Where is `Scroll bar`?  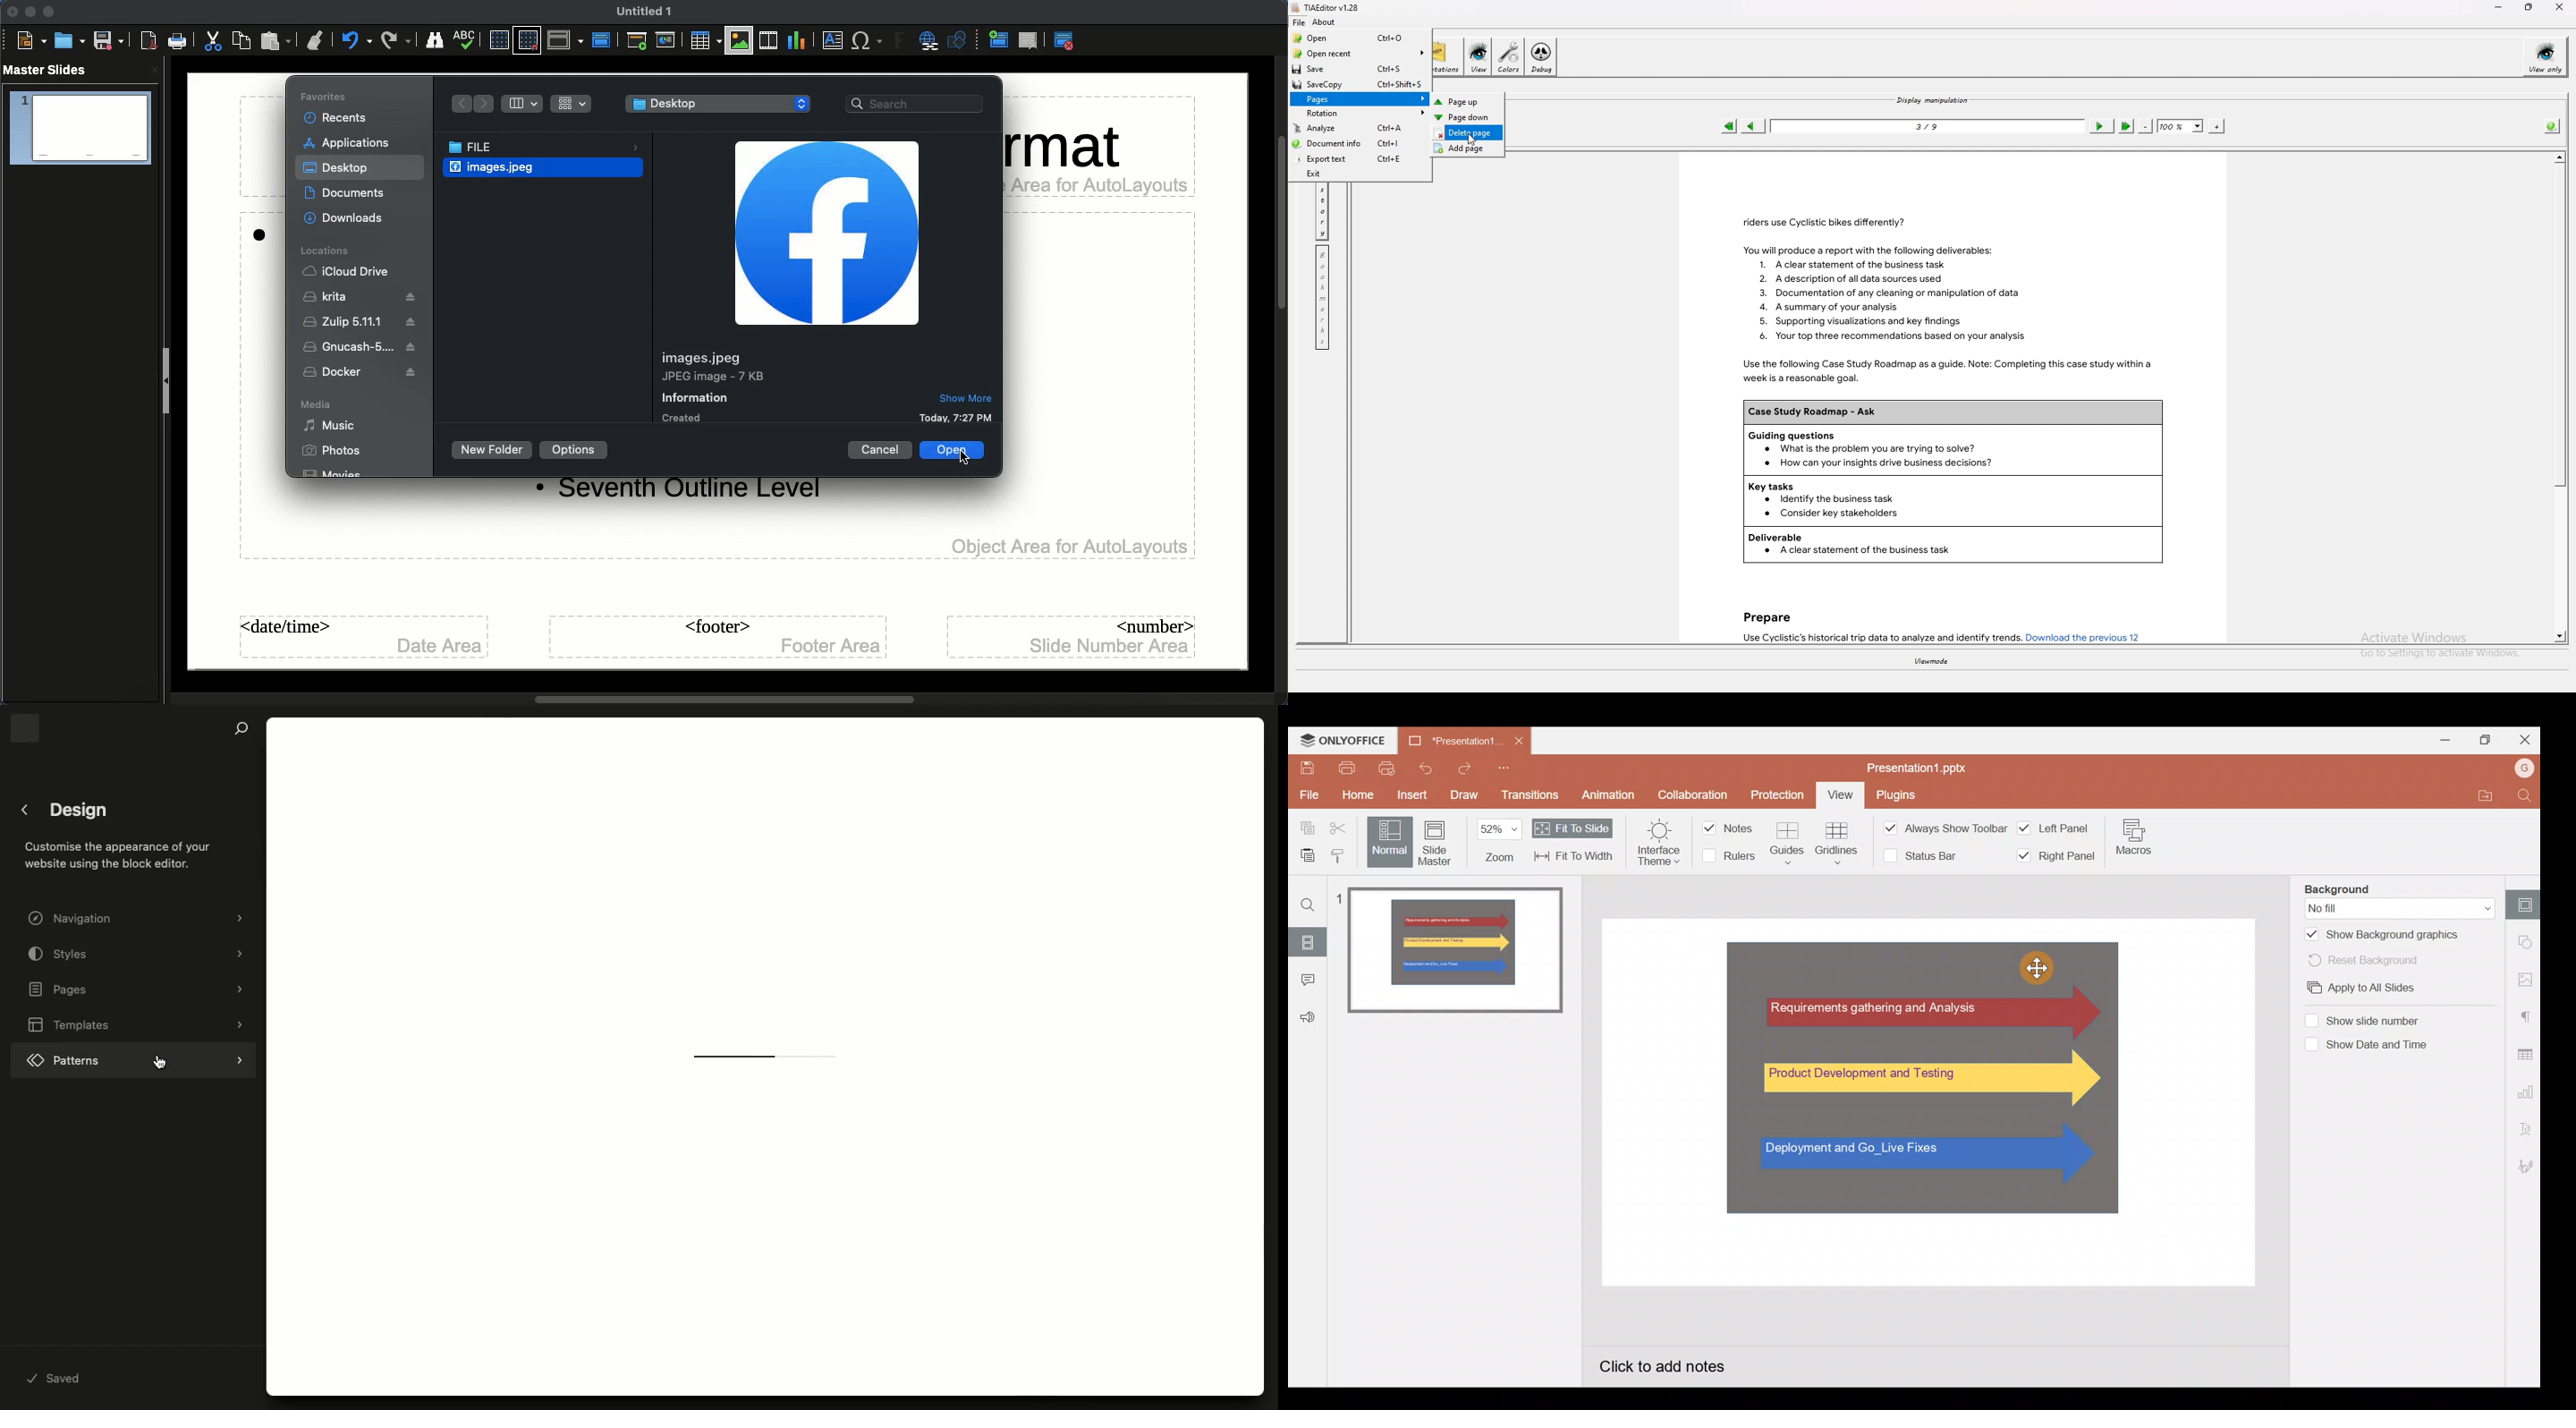 Scroll bar is located at coordinates (1280, 223).